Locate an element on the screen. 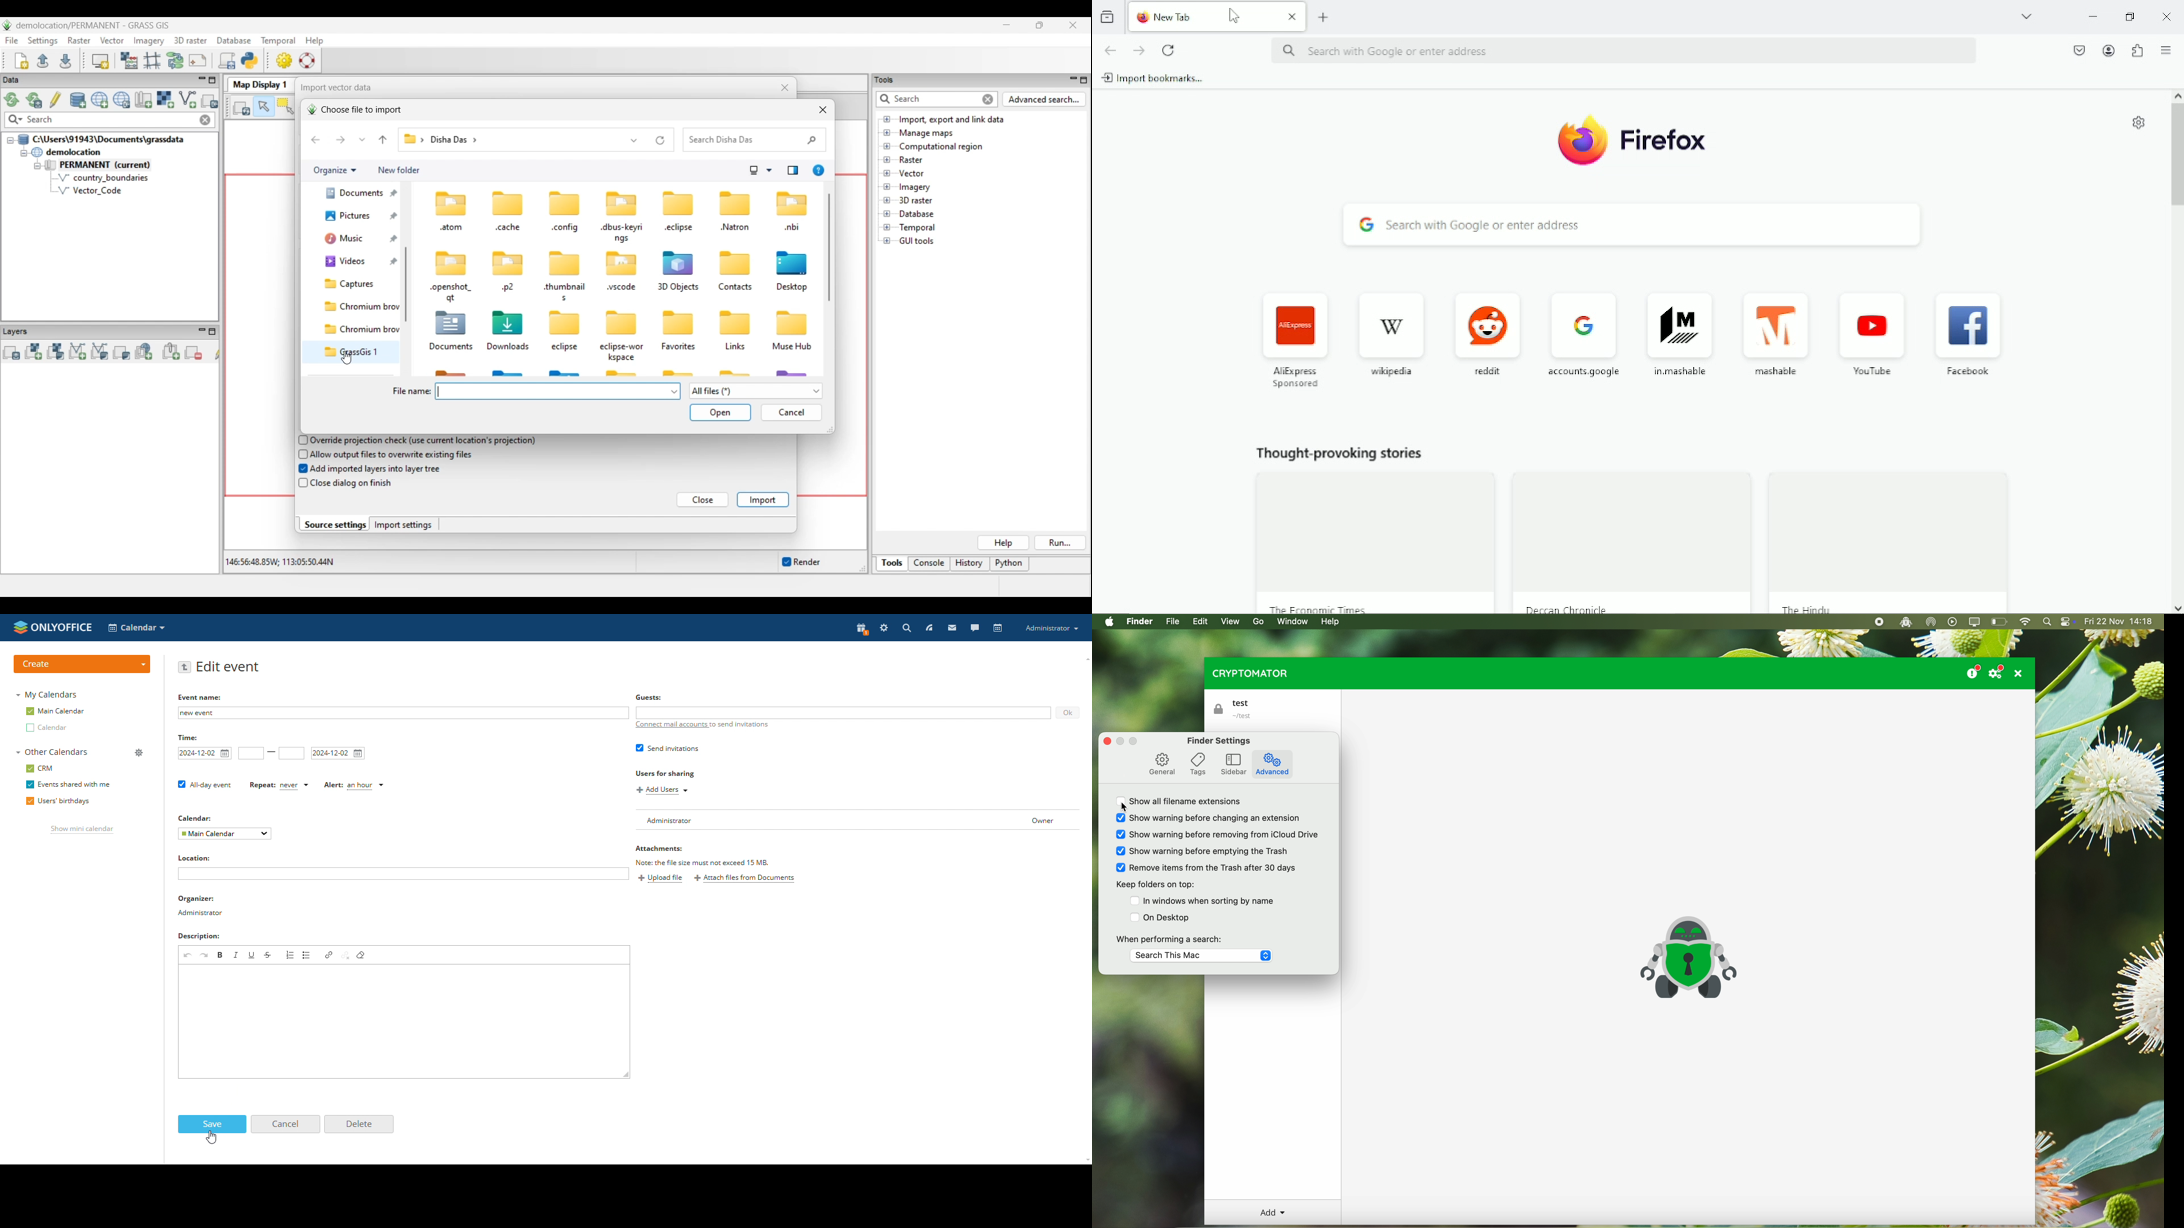 This screenshot has height=1232, width=2184. New tab is located at coordinates (1324, 16).